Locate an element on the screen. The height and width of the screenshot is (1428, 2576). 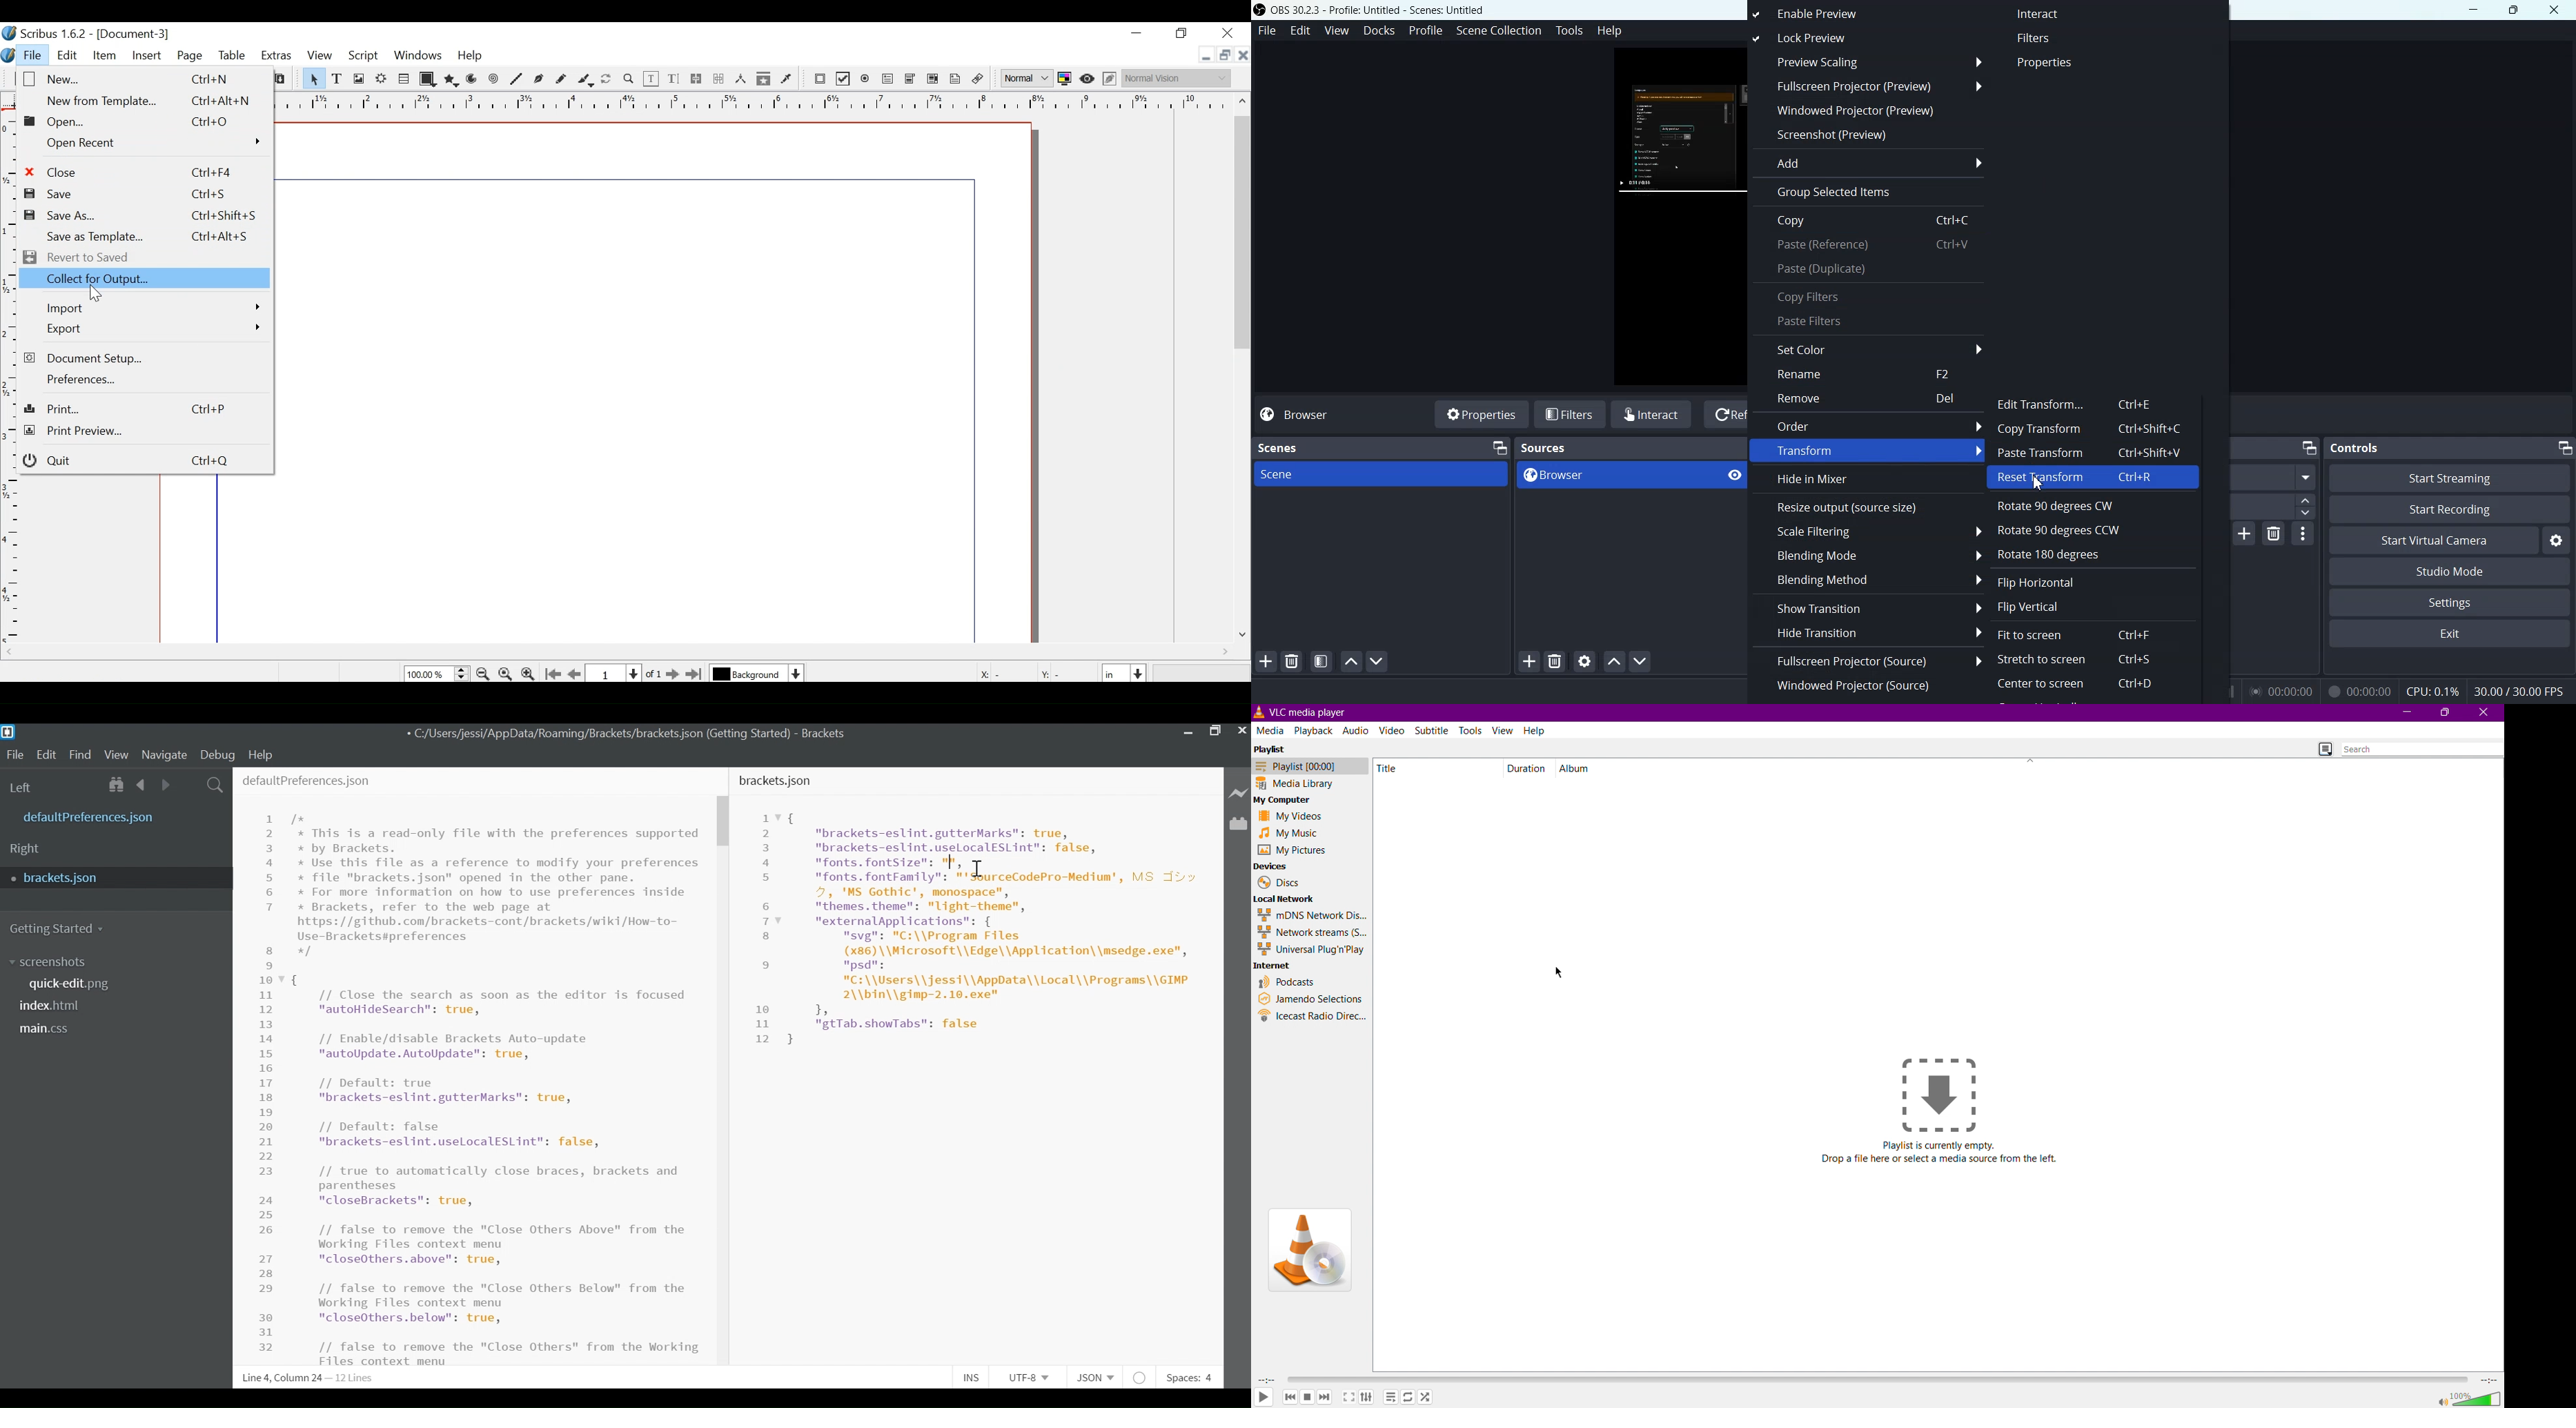
Tools is located at coordinates (1472, 730).